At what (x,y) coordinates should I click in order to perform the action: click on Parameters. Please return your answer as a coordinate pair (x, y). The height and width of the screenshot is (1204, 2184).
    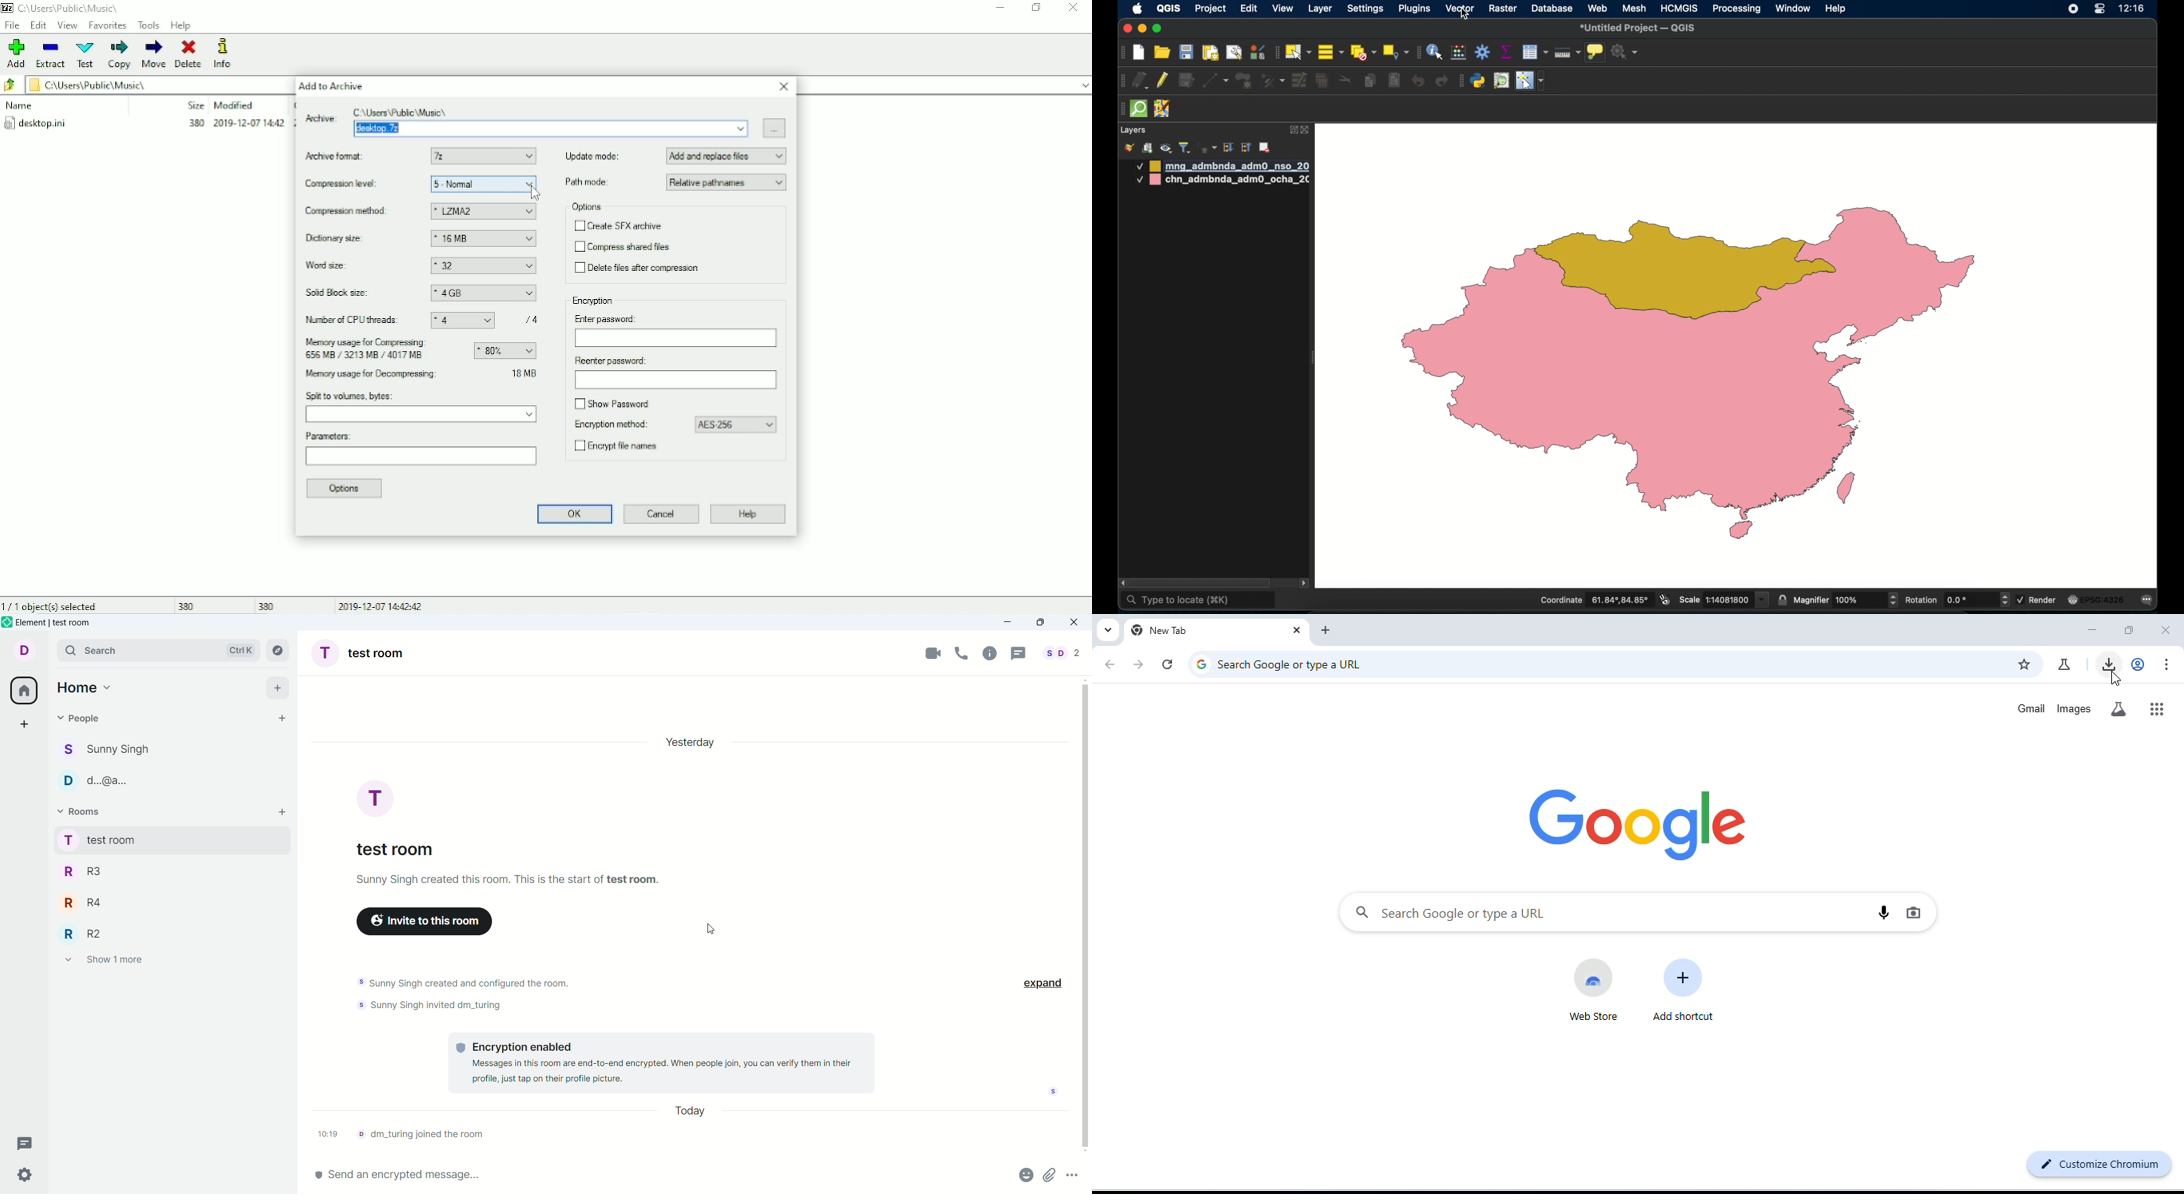
    Looking at the image, I should click on (420, 459).